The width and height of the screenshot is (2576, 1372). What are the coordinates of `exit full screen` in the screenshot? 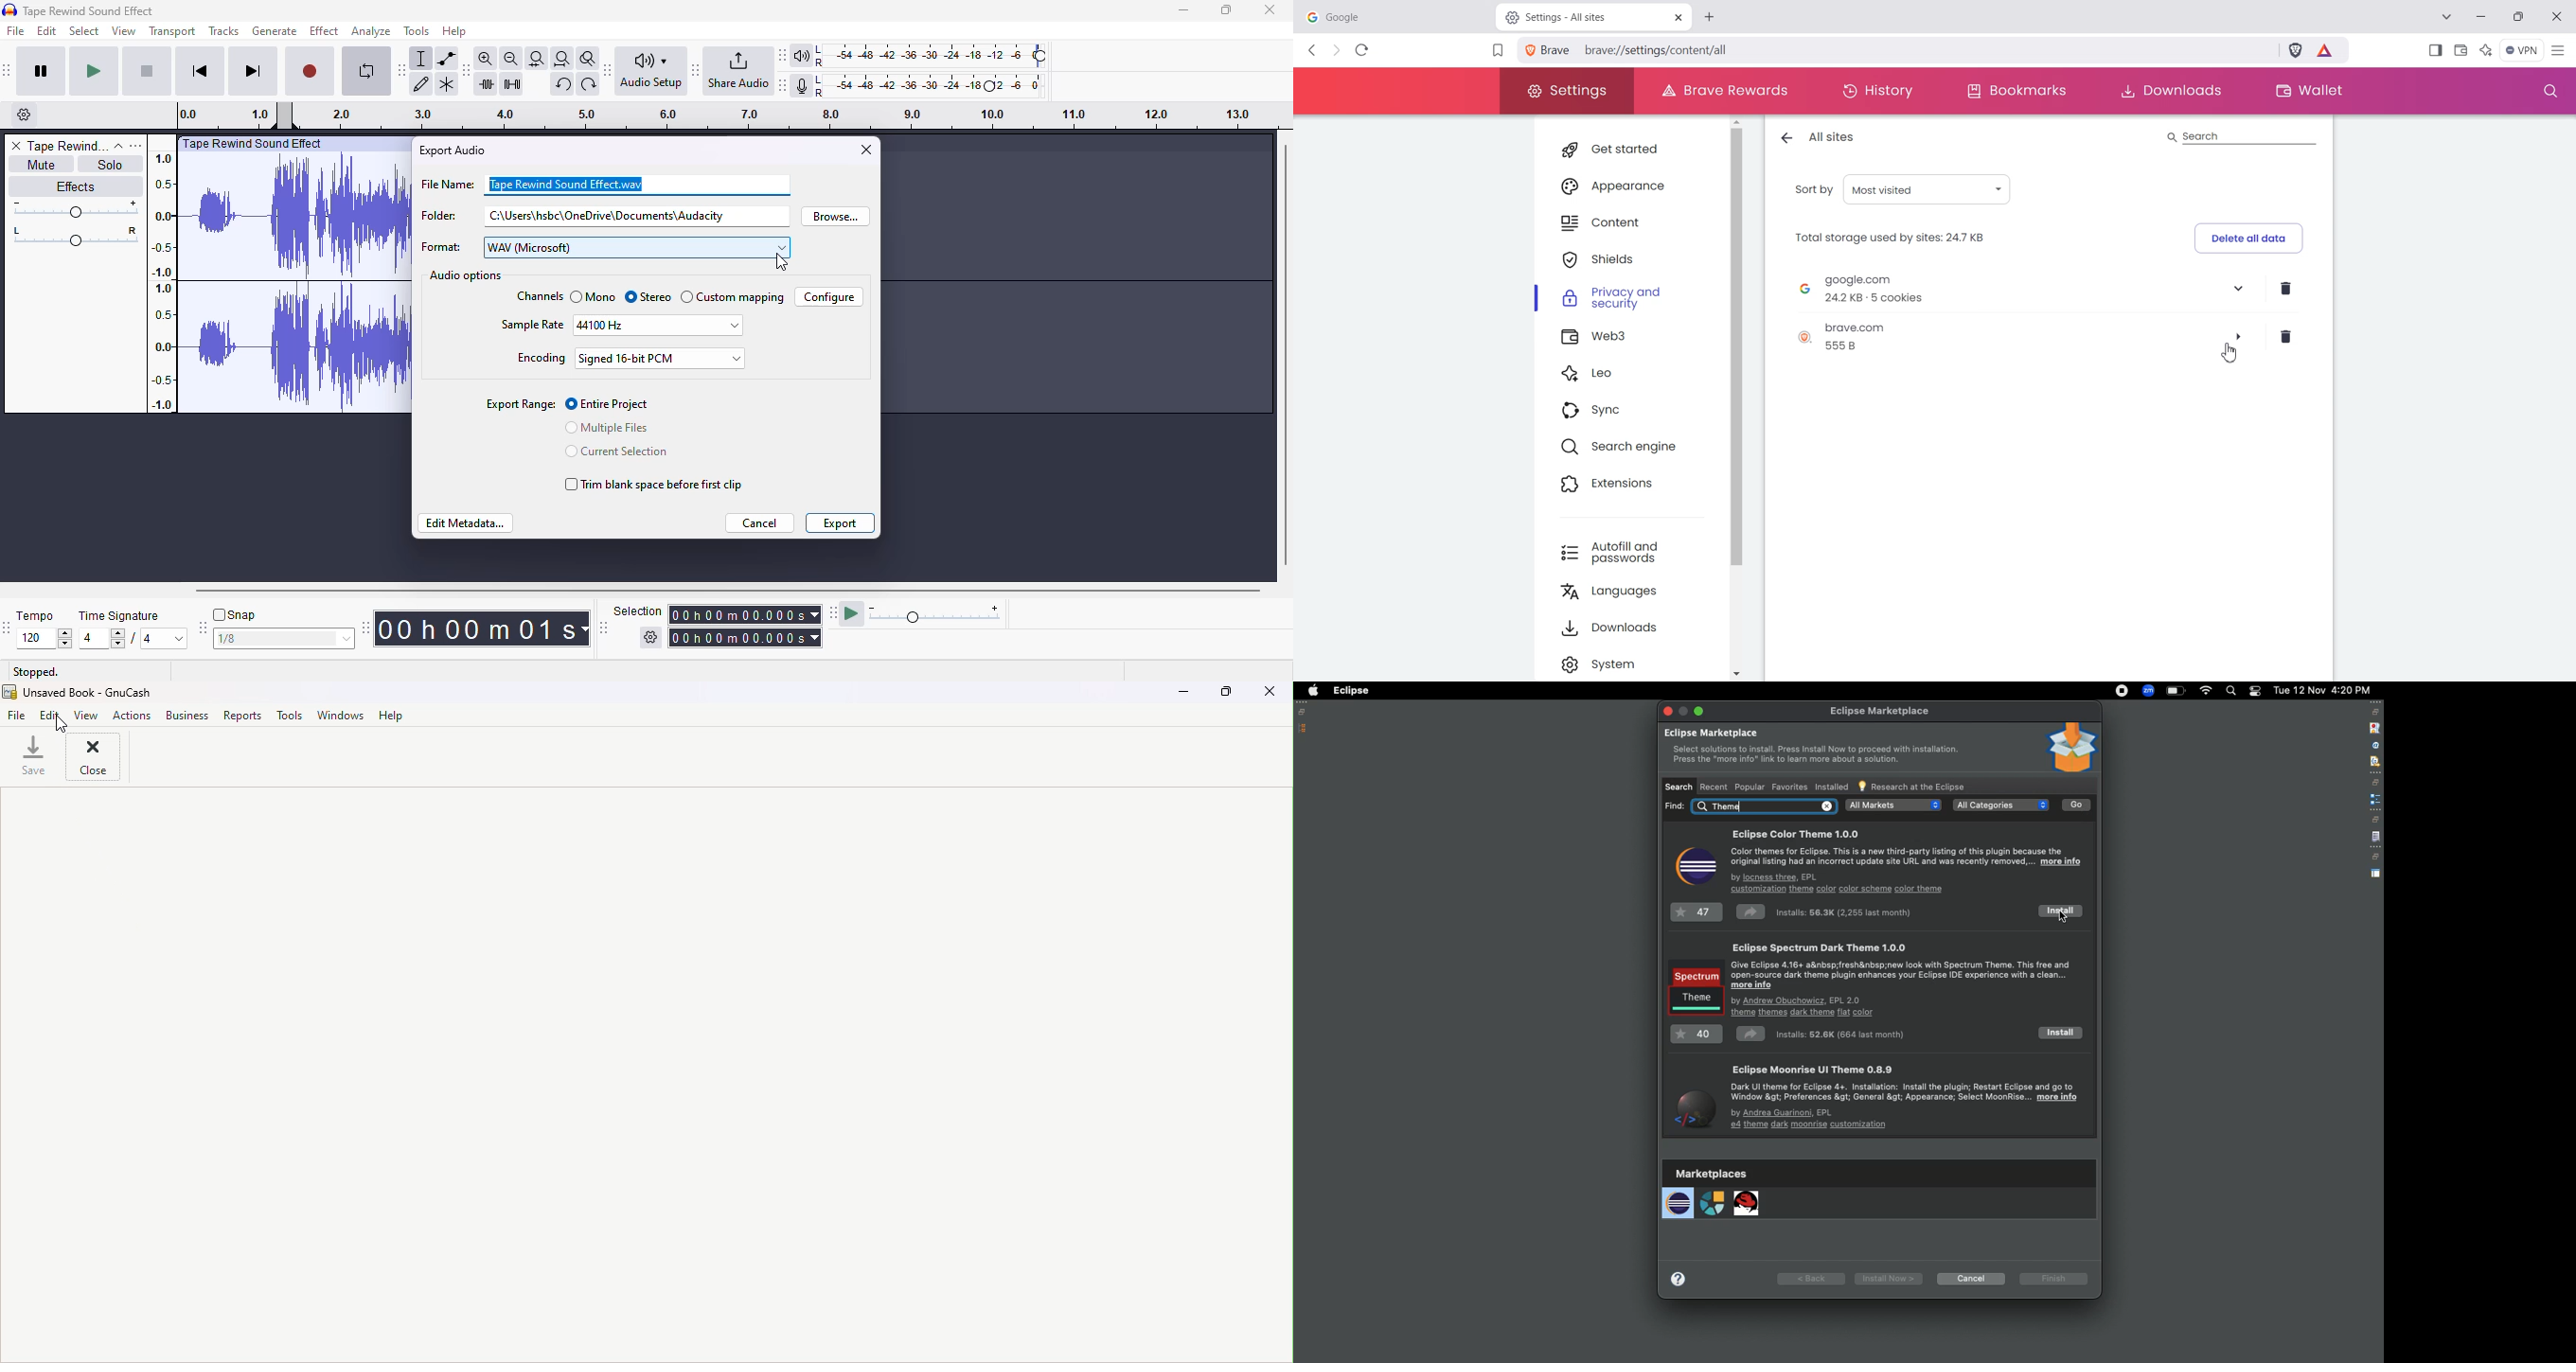 It's located at (1701, 711).